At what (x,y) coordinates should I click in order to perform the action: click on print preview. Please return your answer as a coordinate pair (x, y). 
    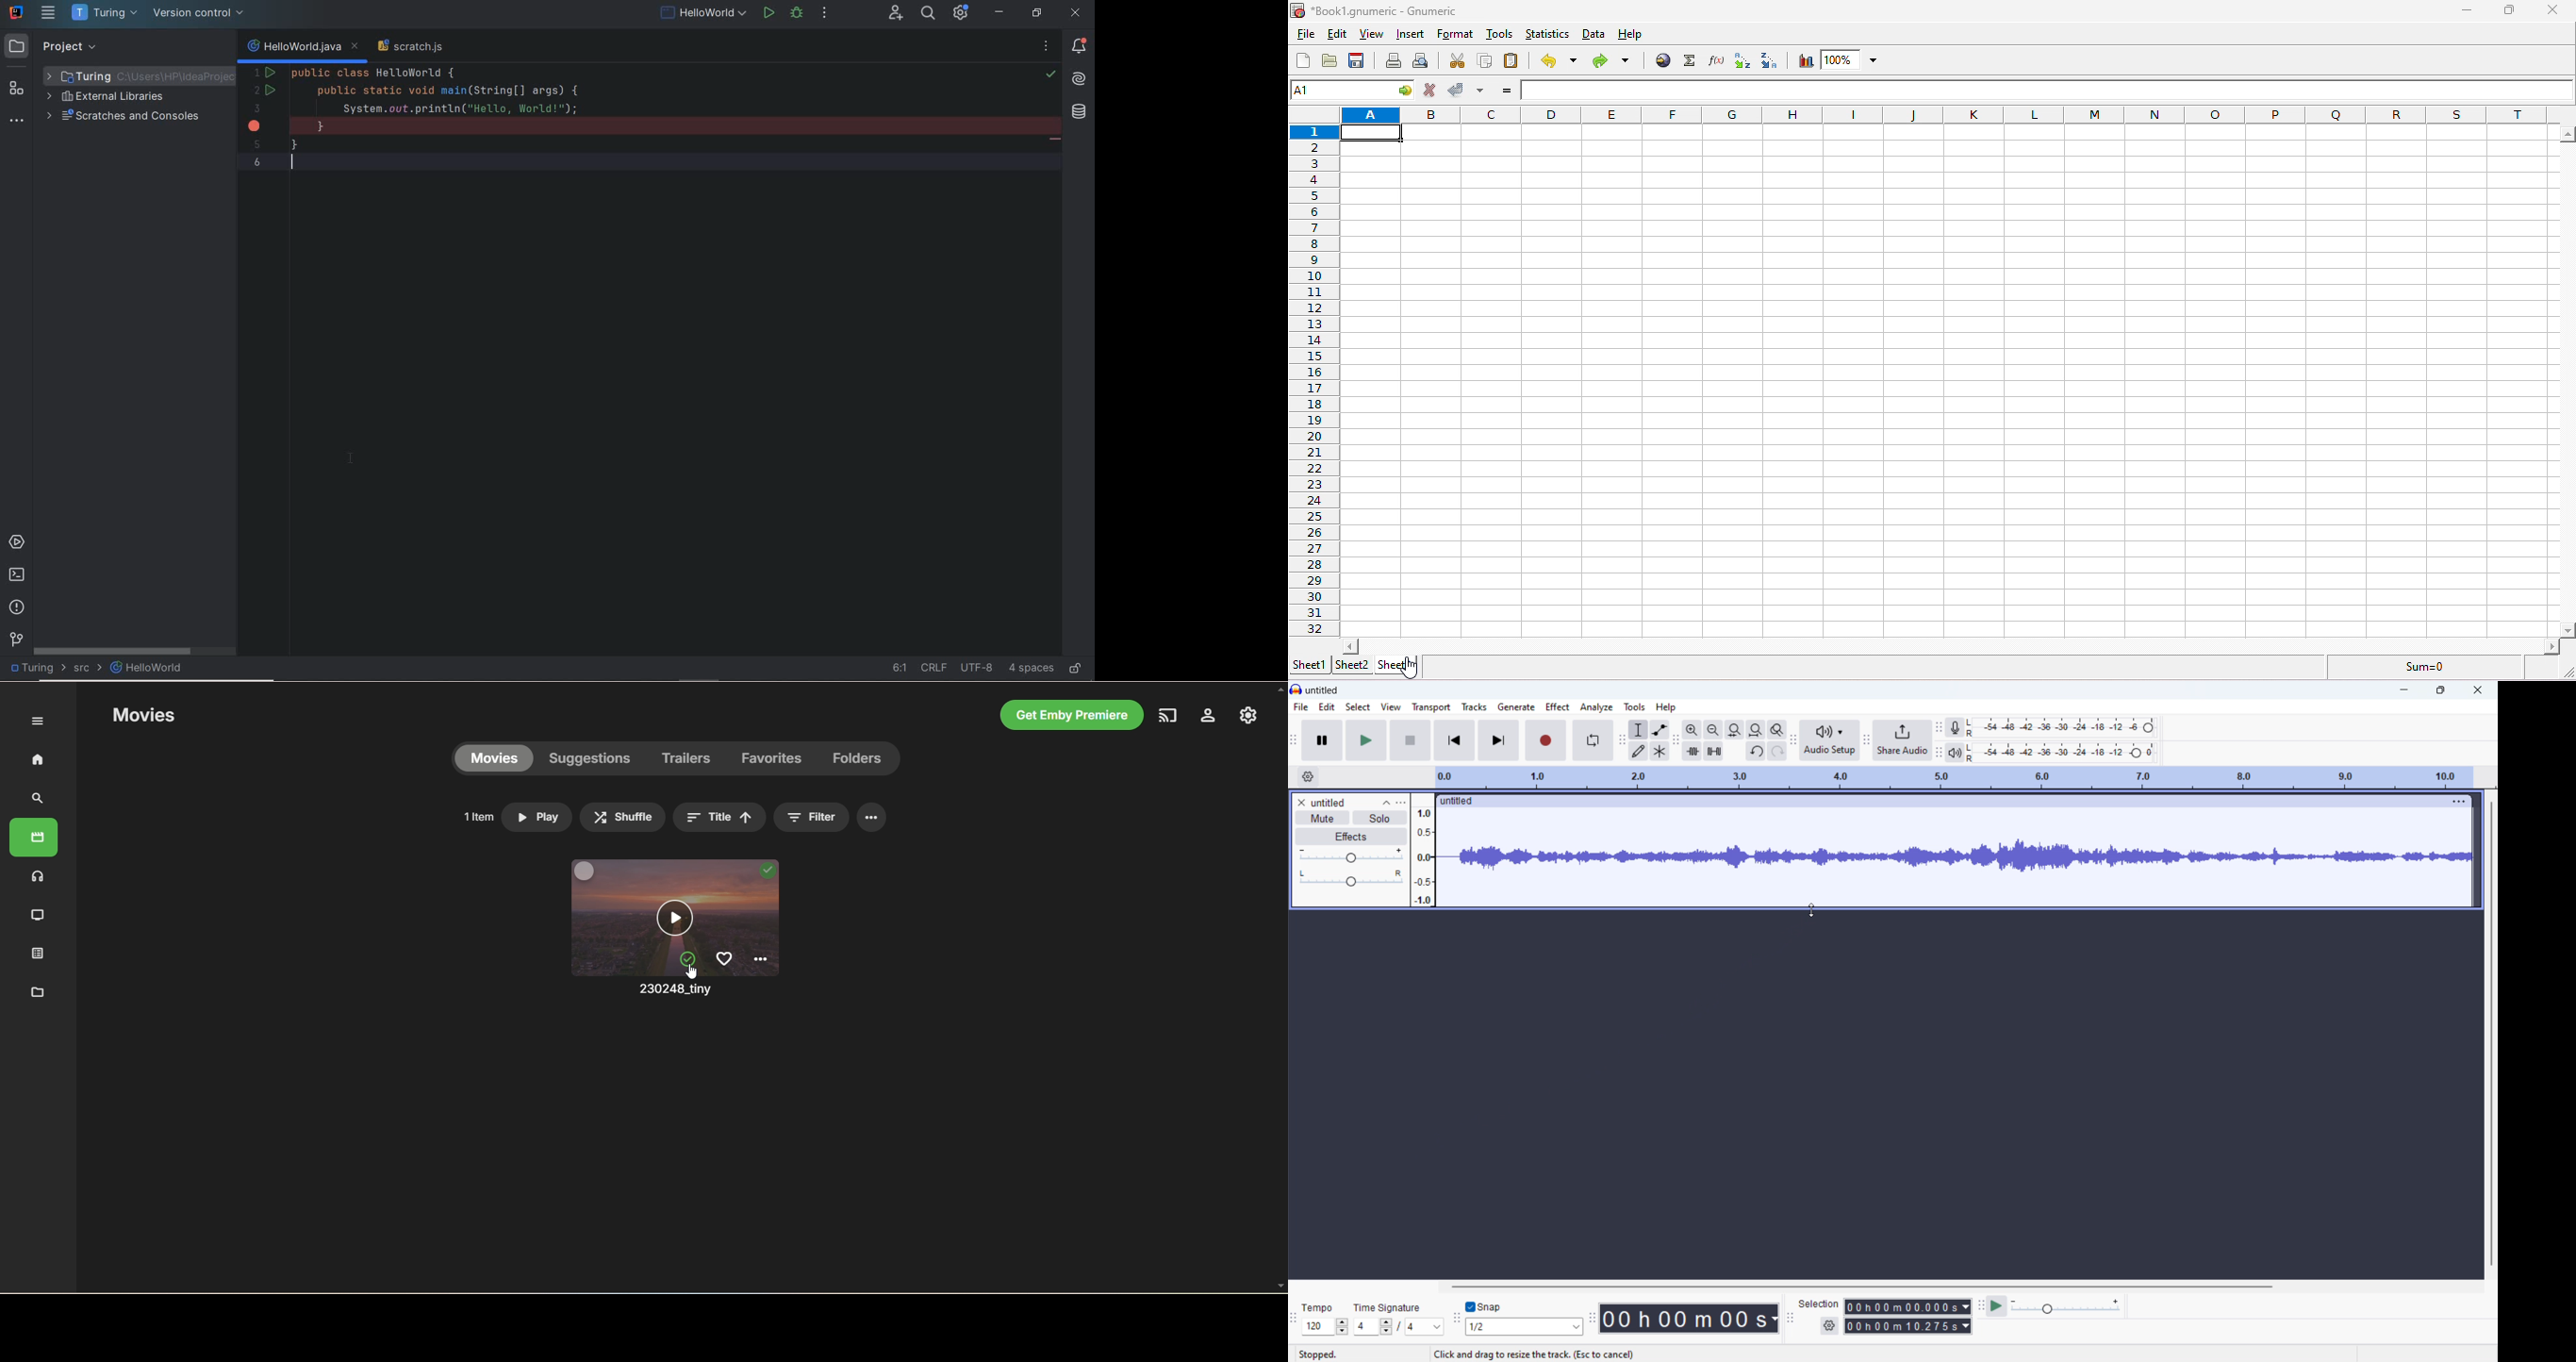
    Looking at the image, I should click on (1428, 61).